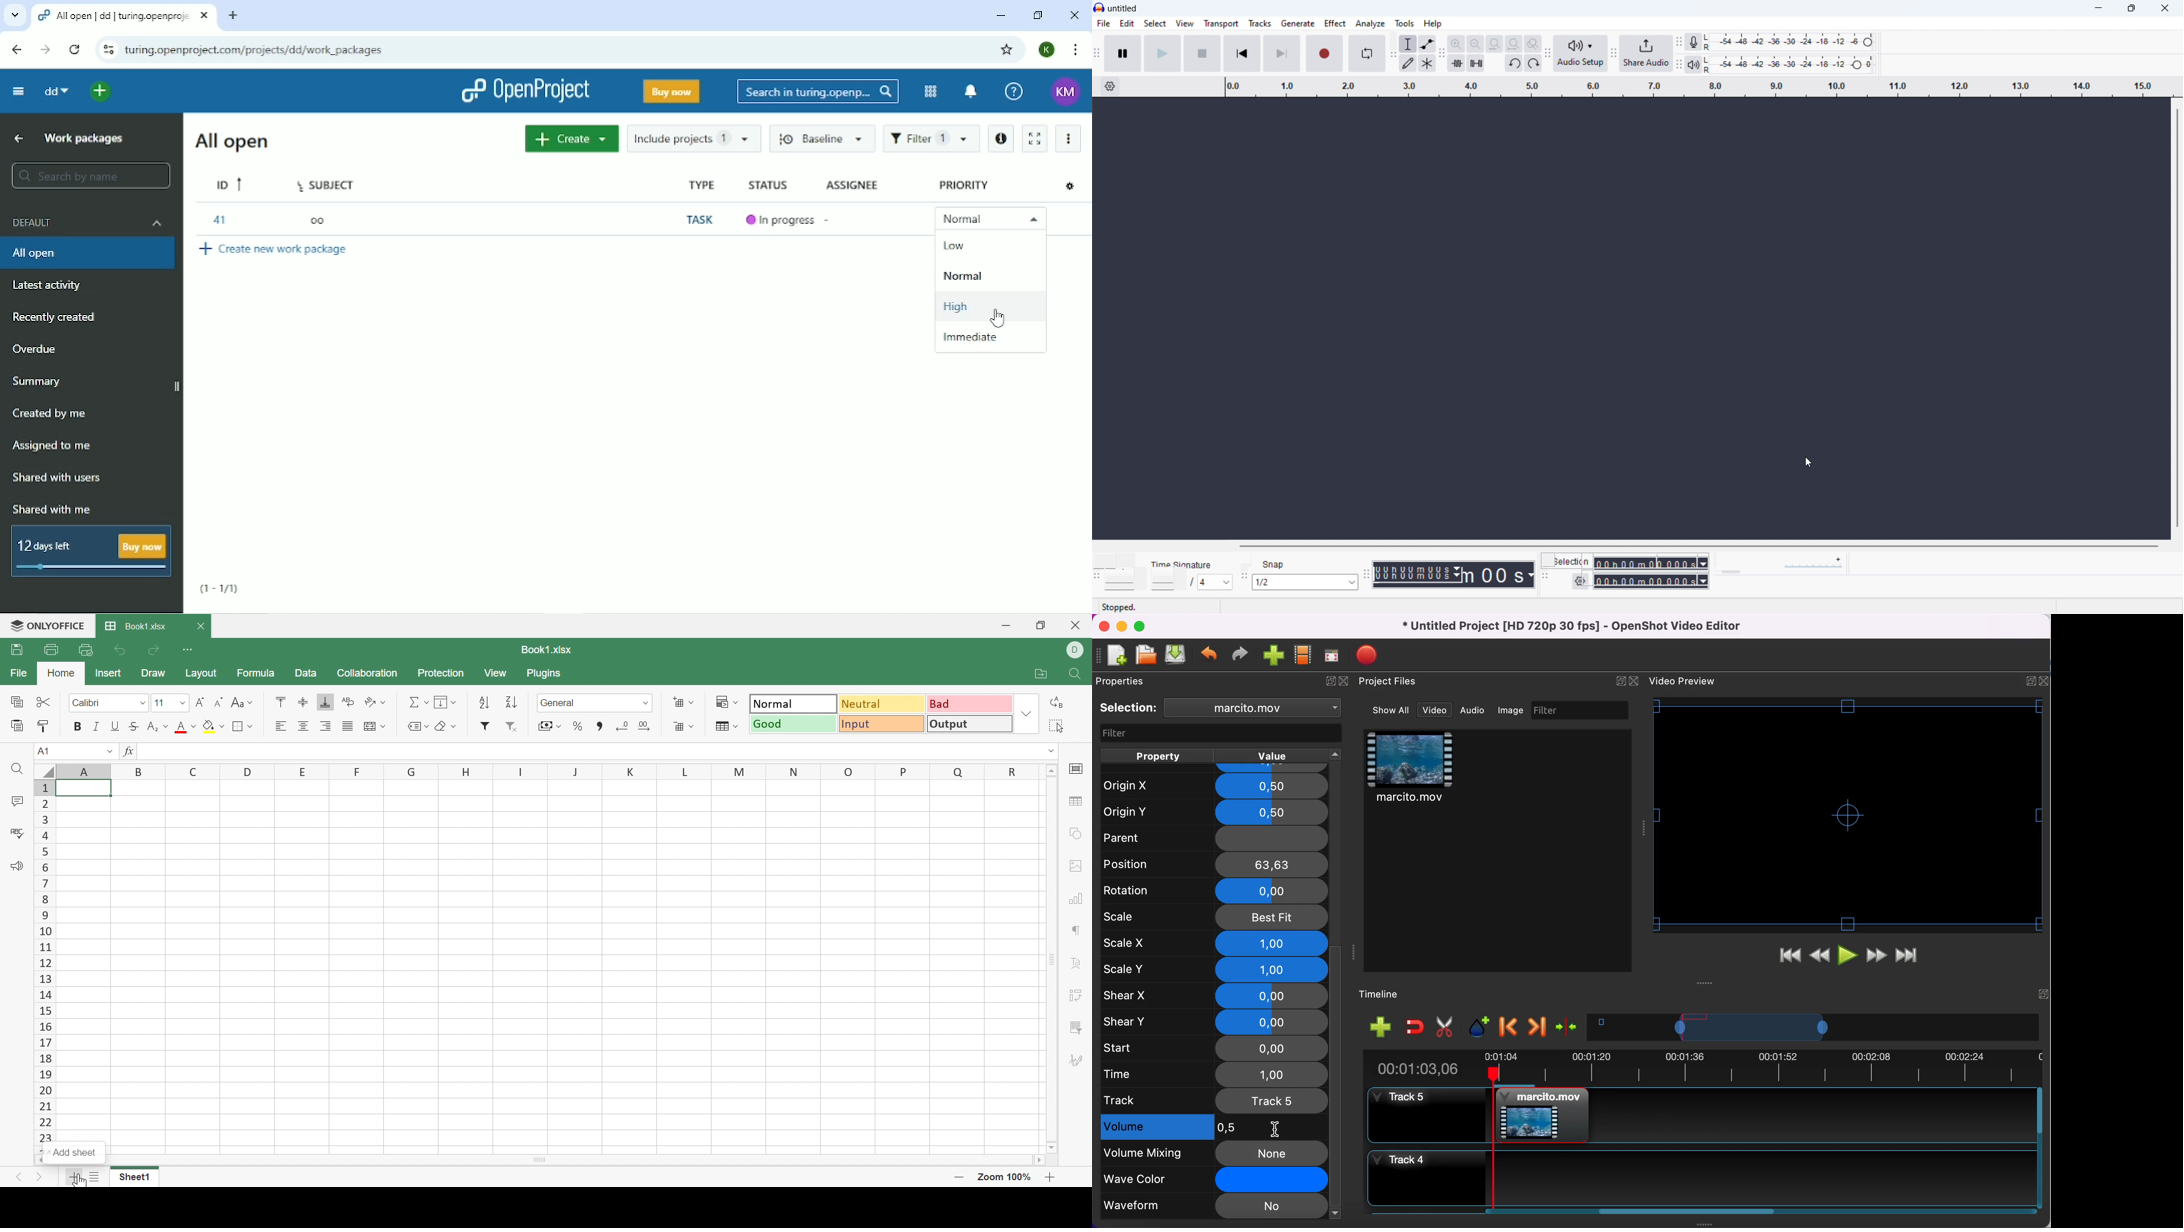 The width and height of the screenshot is (2184, 1232). I want to click on 12, so click(43, 964).